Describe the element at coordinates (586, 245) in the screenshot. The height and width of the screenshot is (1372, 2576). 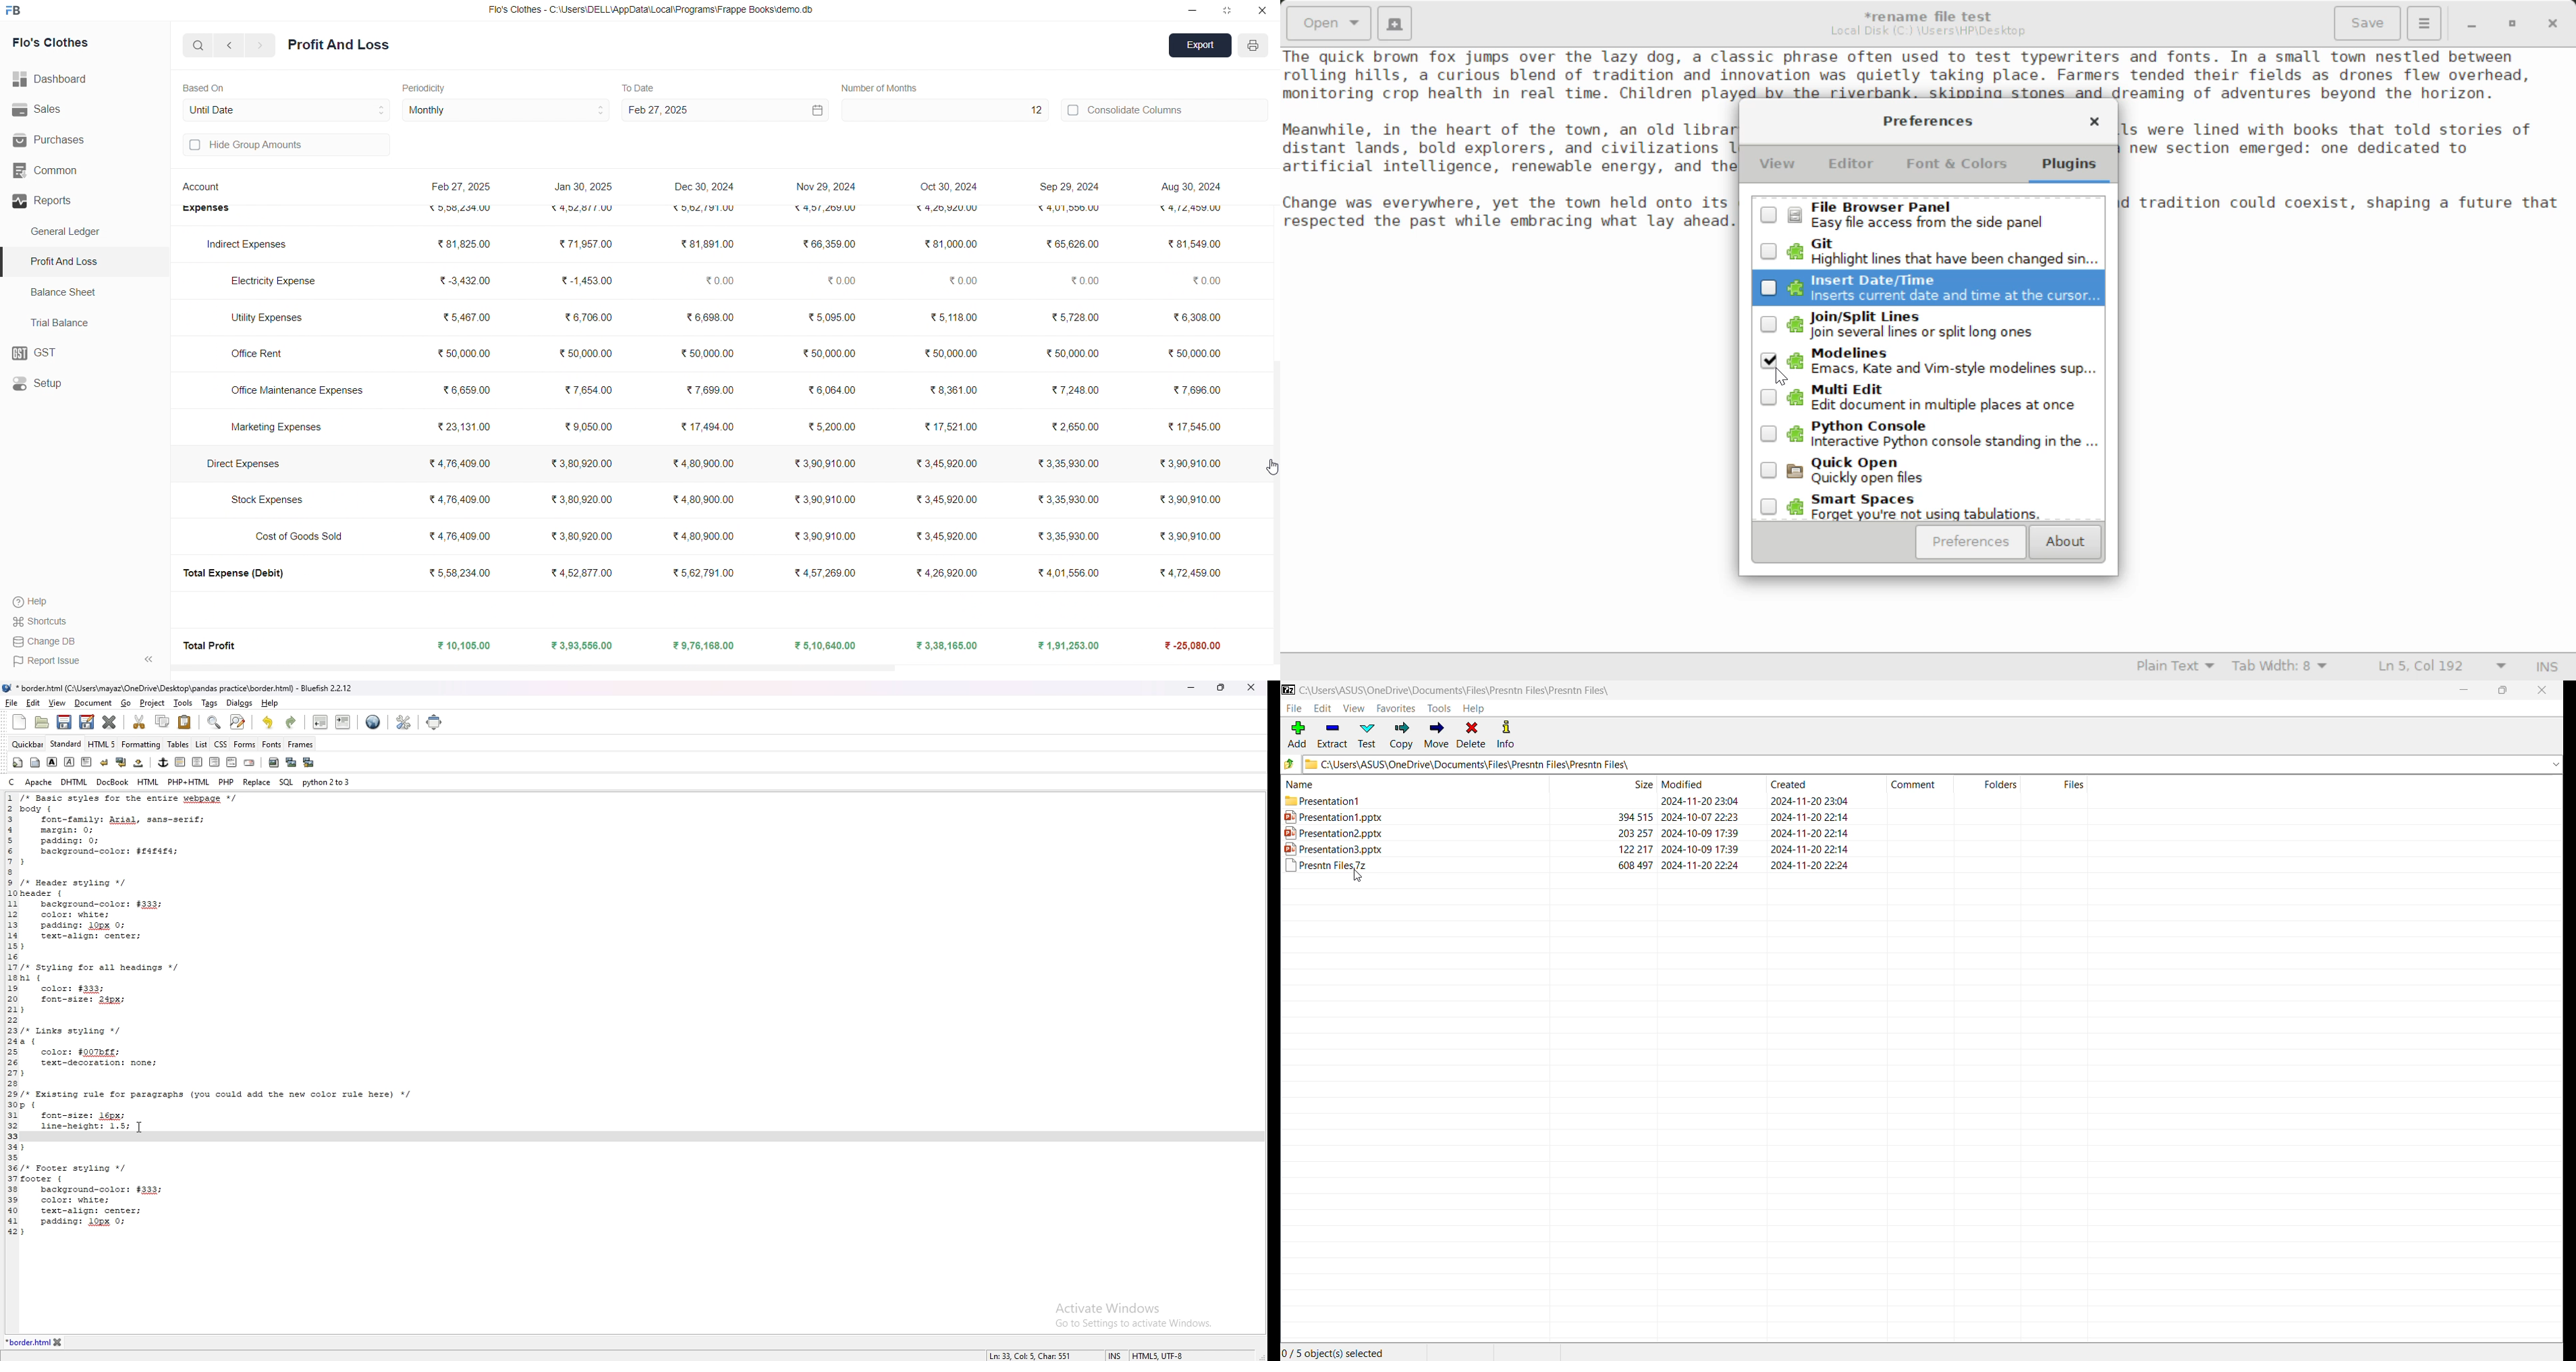
I see `₹ 71,957.00` at that location.